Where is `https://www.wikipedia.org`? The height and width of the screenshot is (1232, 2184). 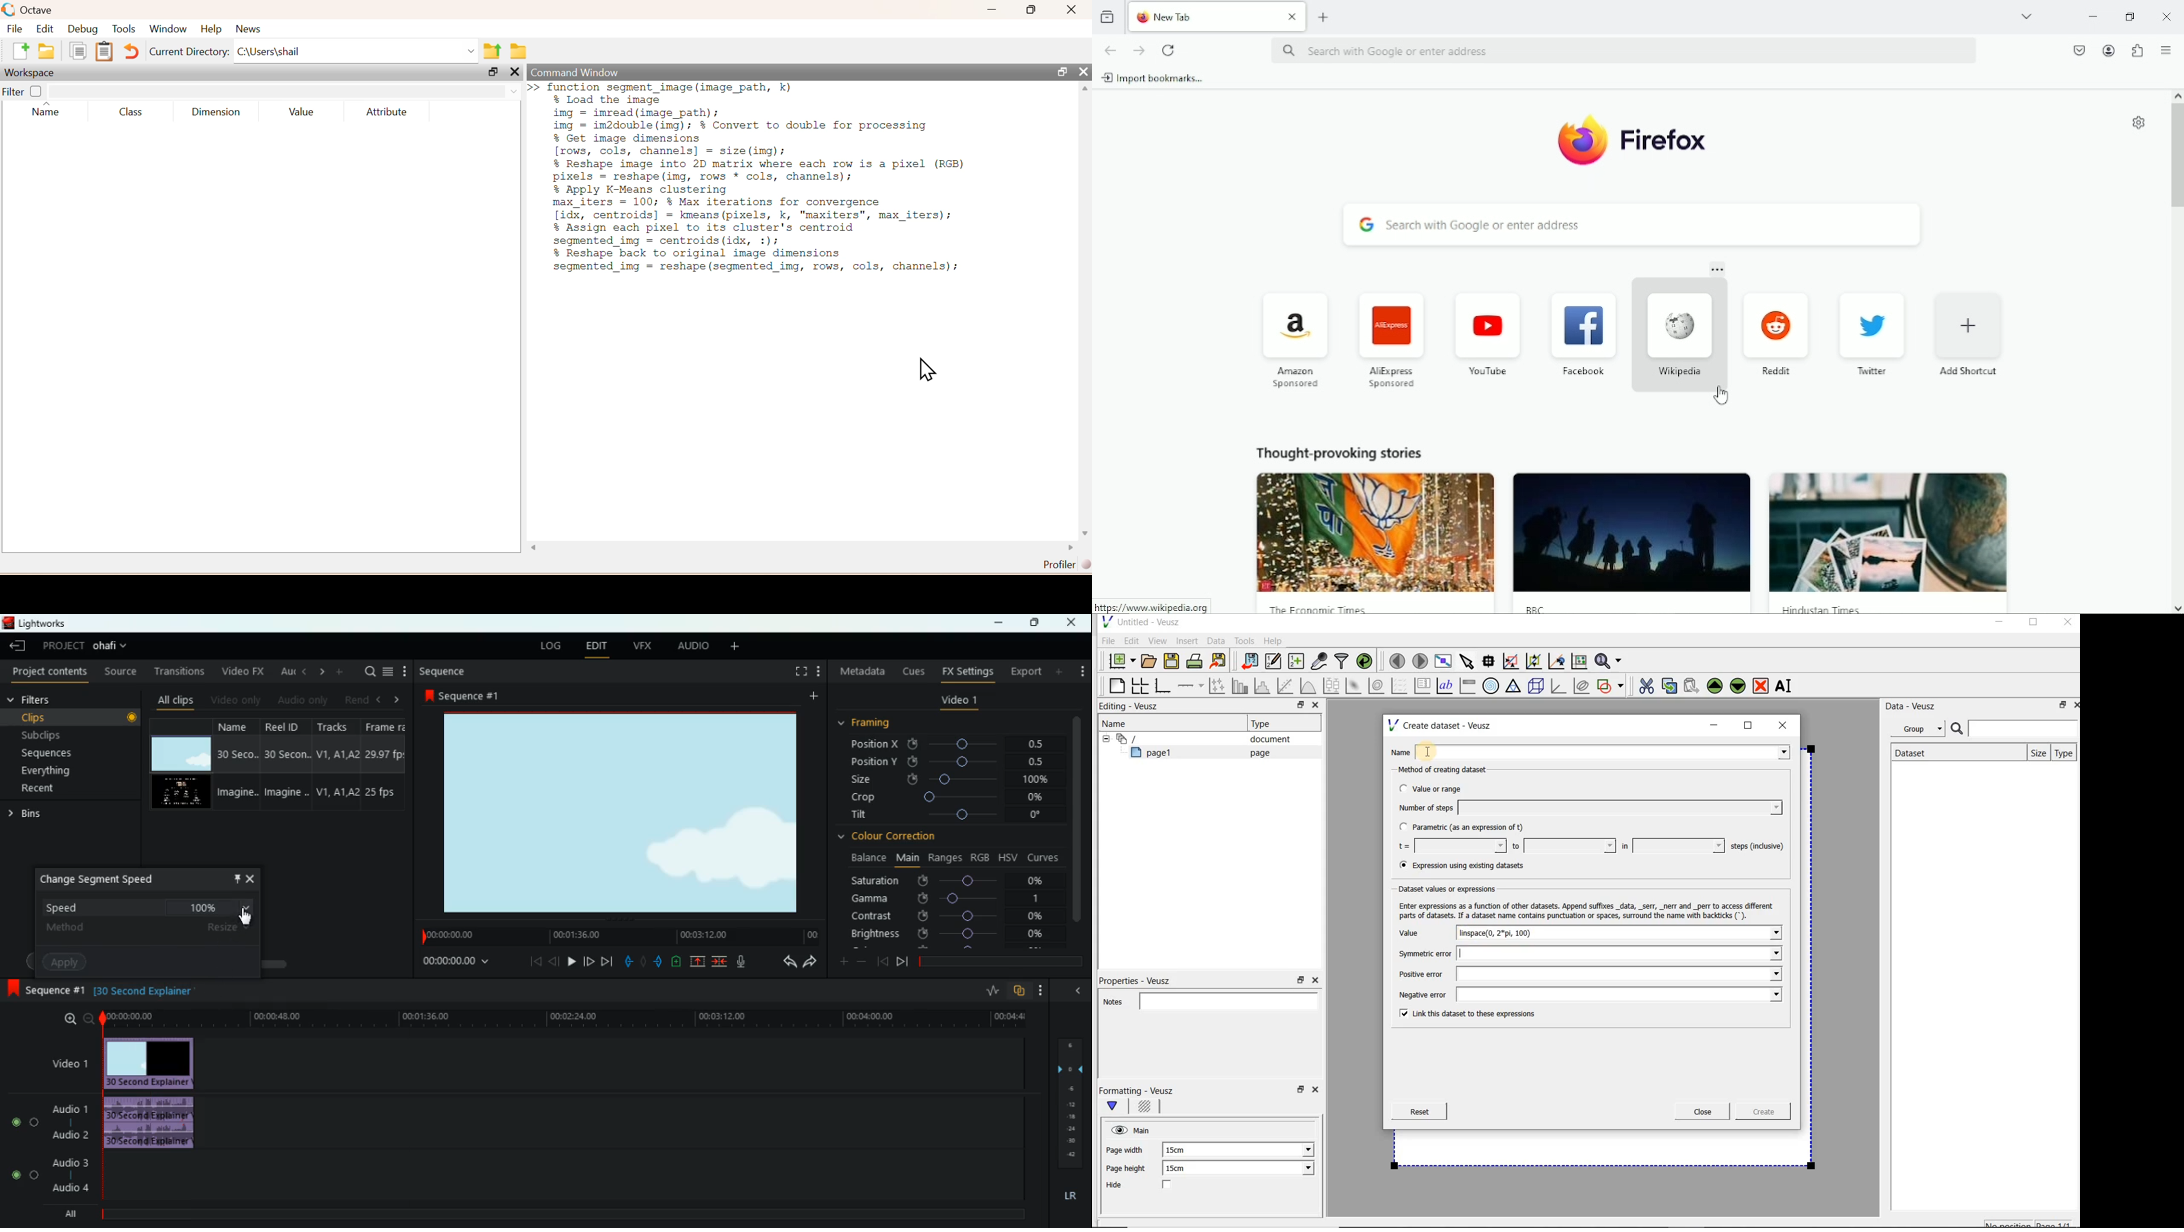 https://www.wikipedia.org is located at coordinates (1150, 607).